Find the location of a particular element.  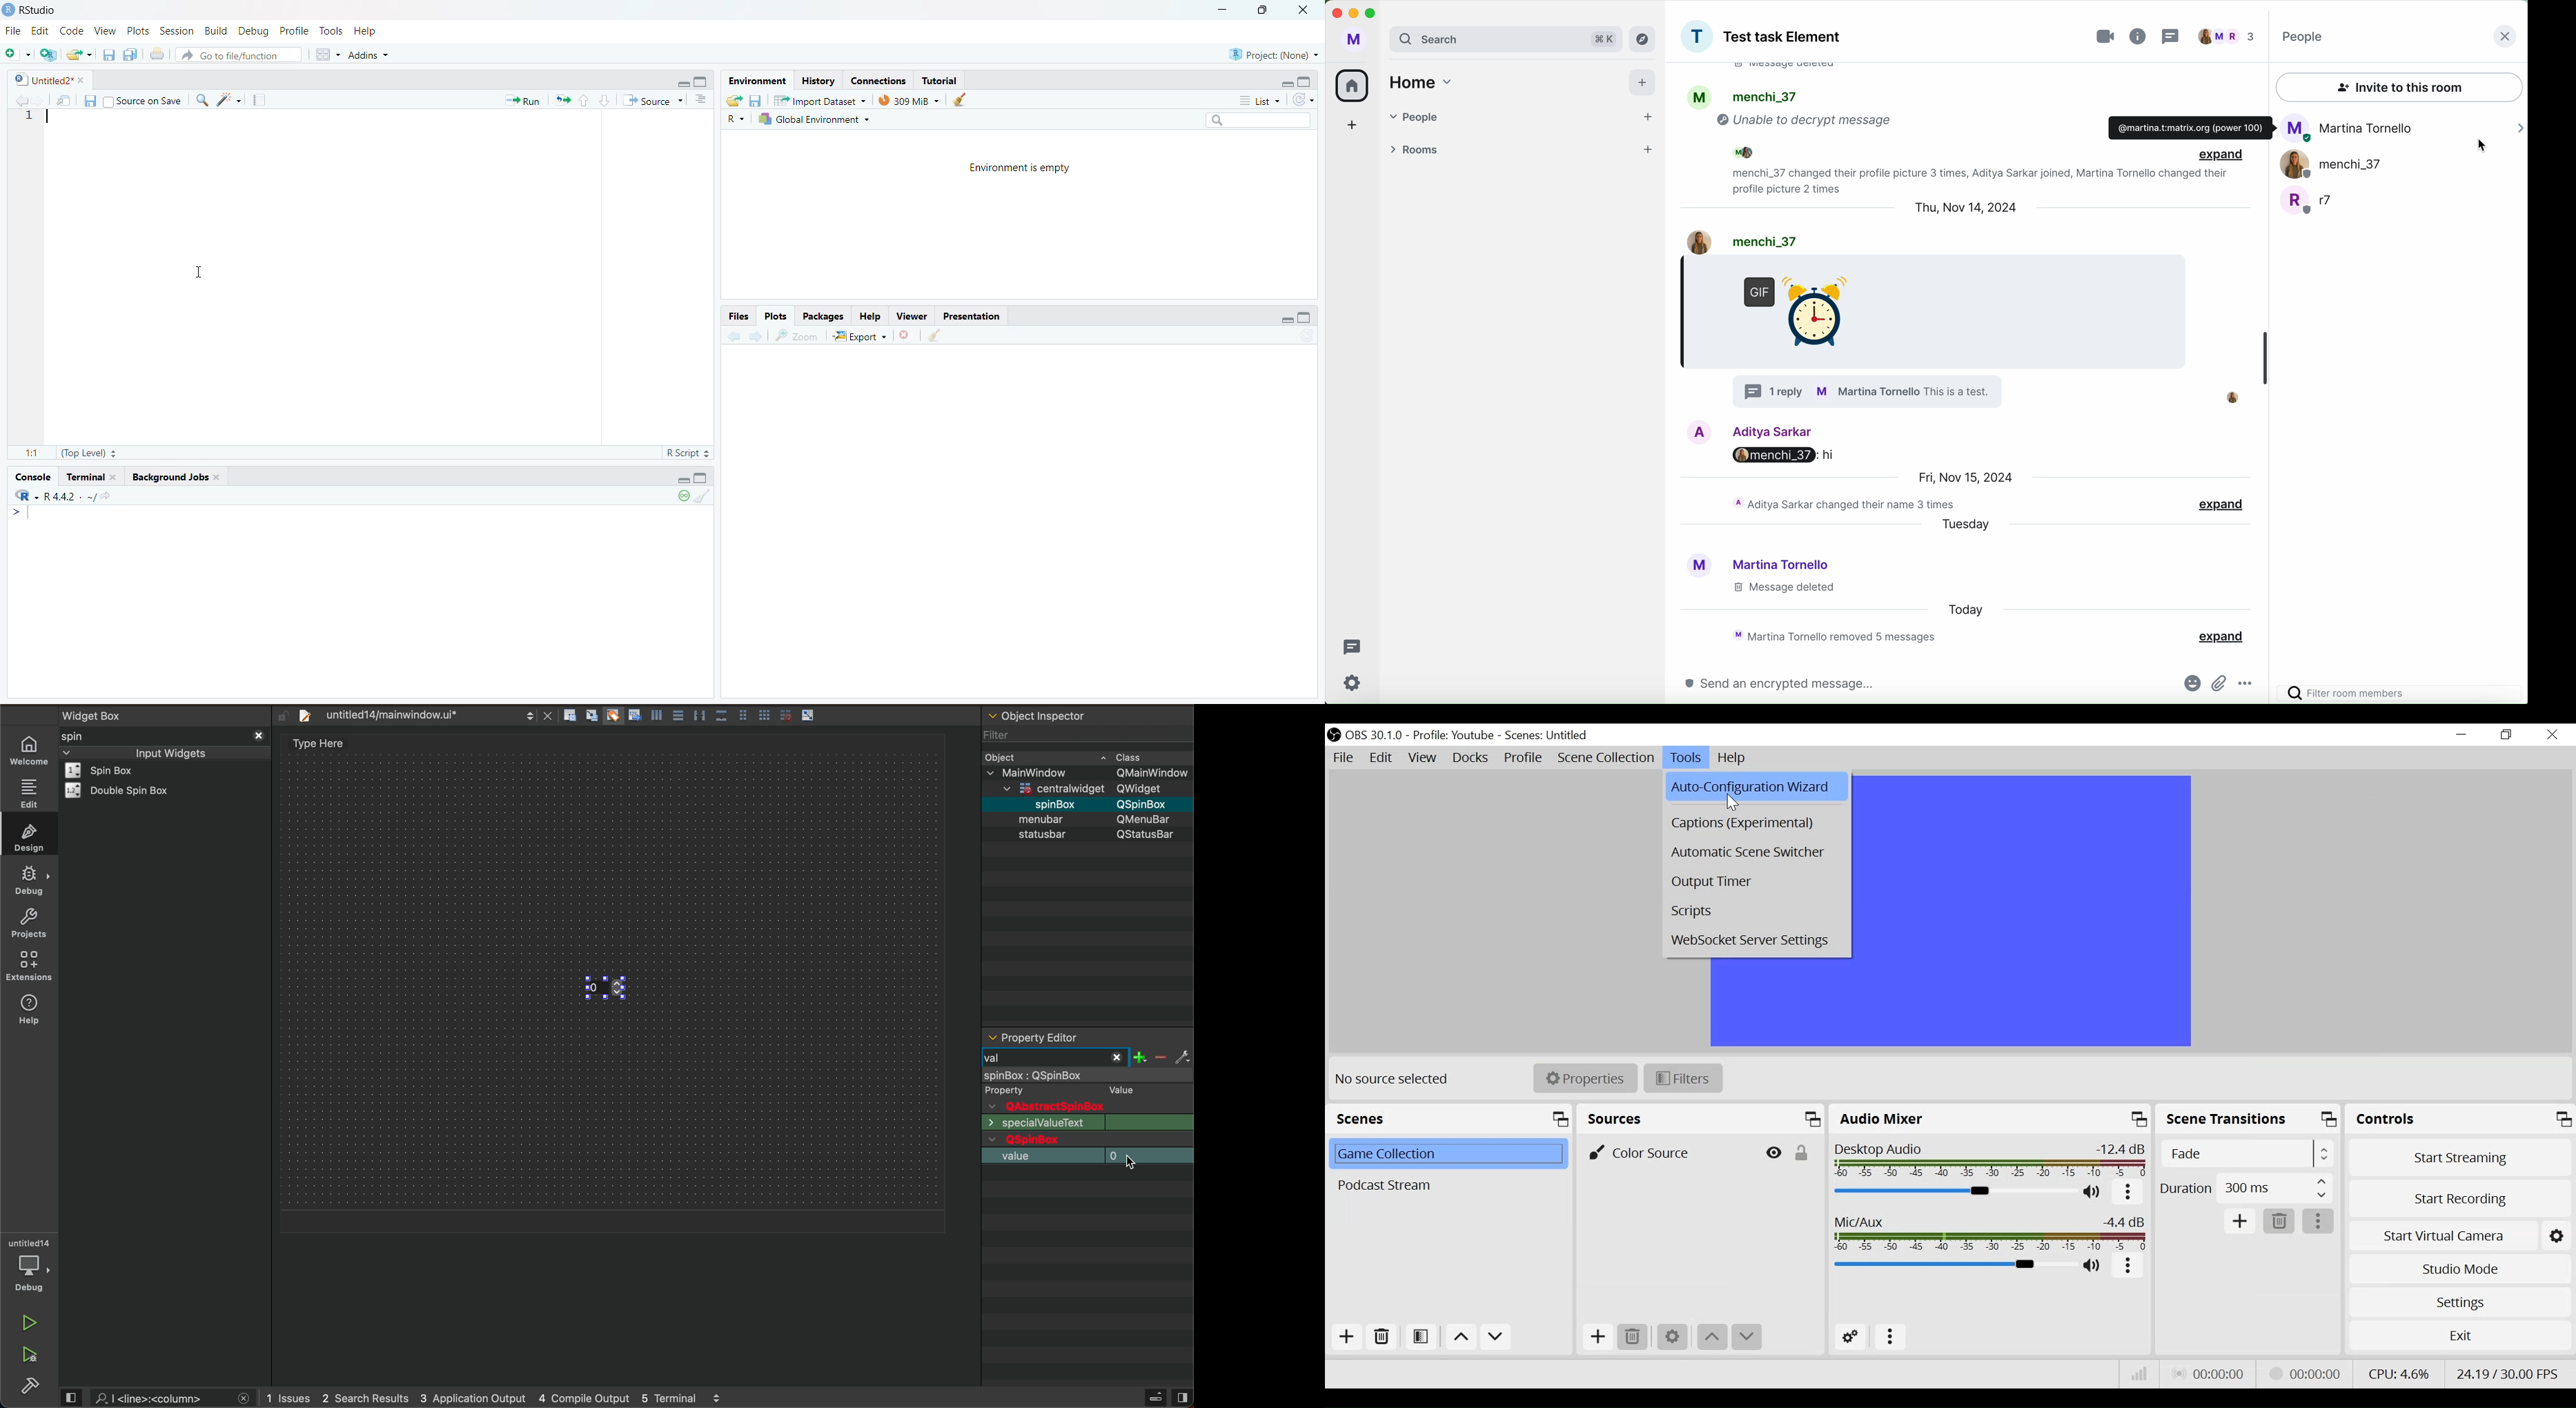

Sources is located at coordinates (1702, 1119).